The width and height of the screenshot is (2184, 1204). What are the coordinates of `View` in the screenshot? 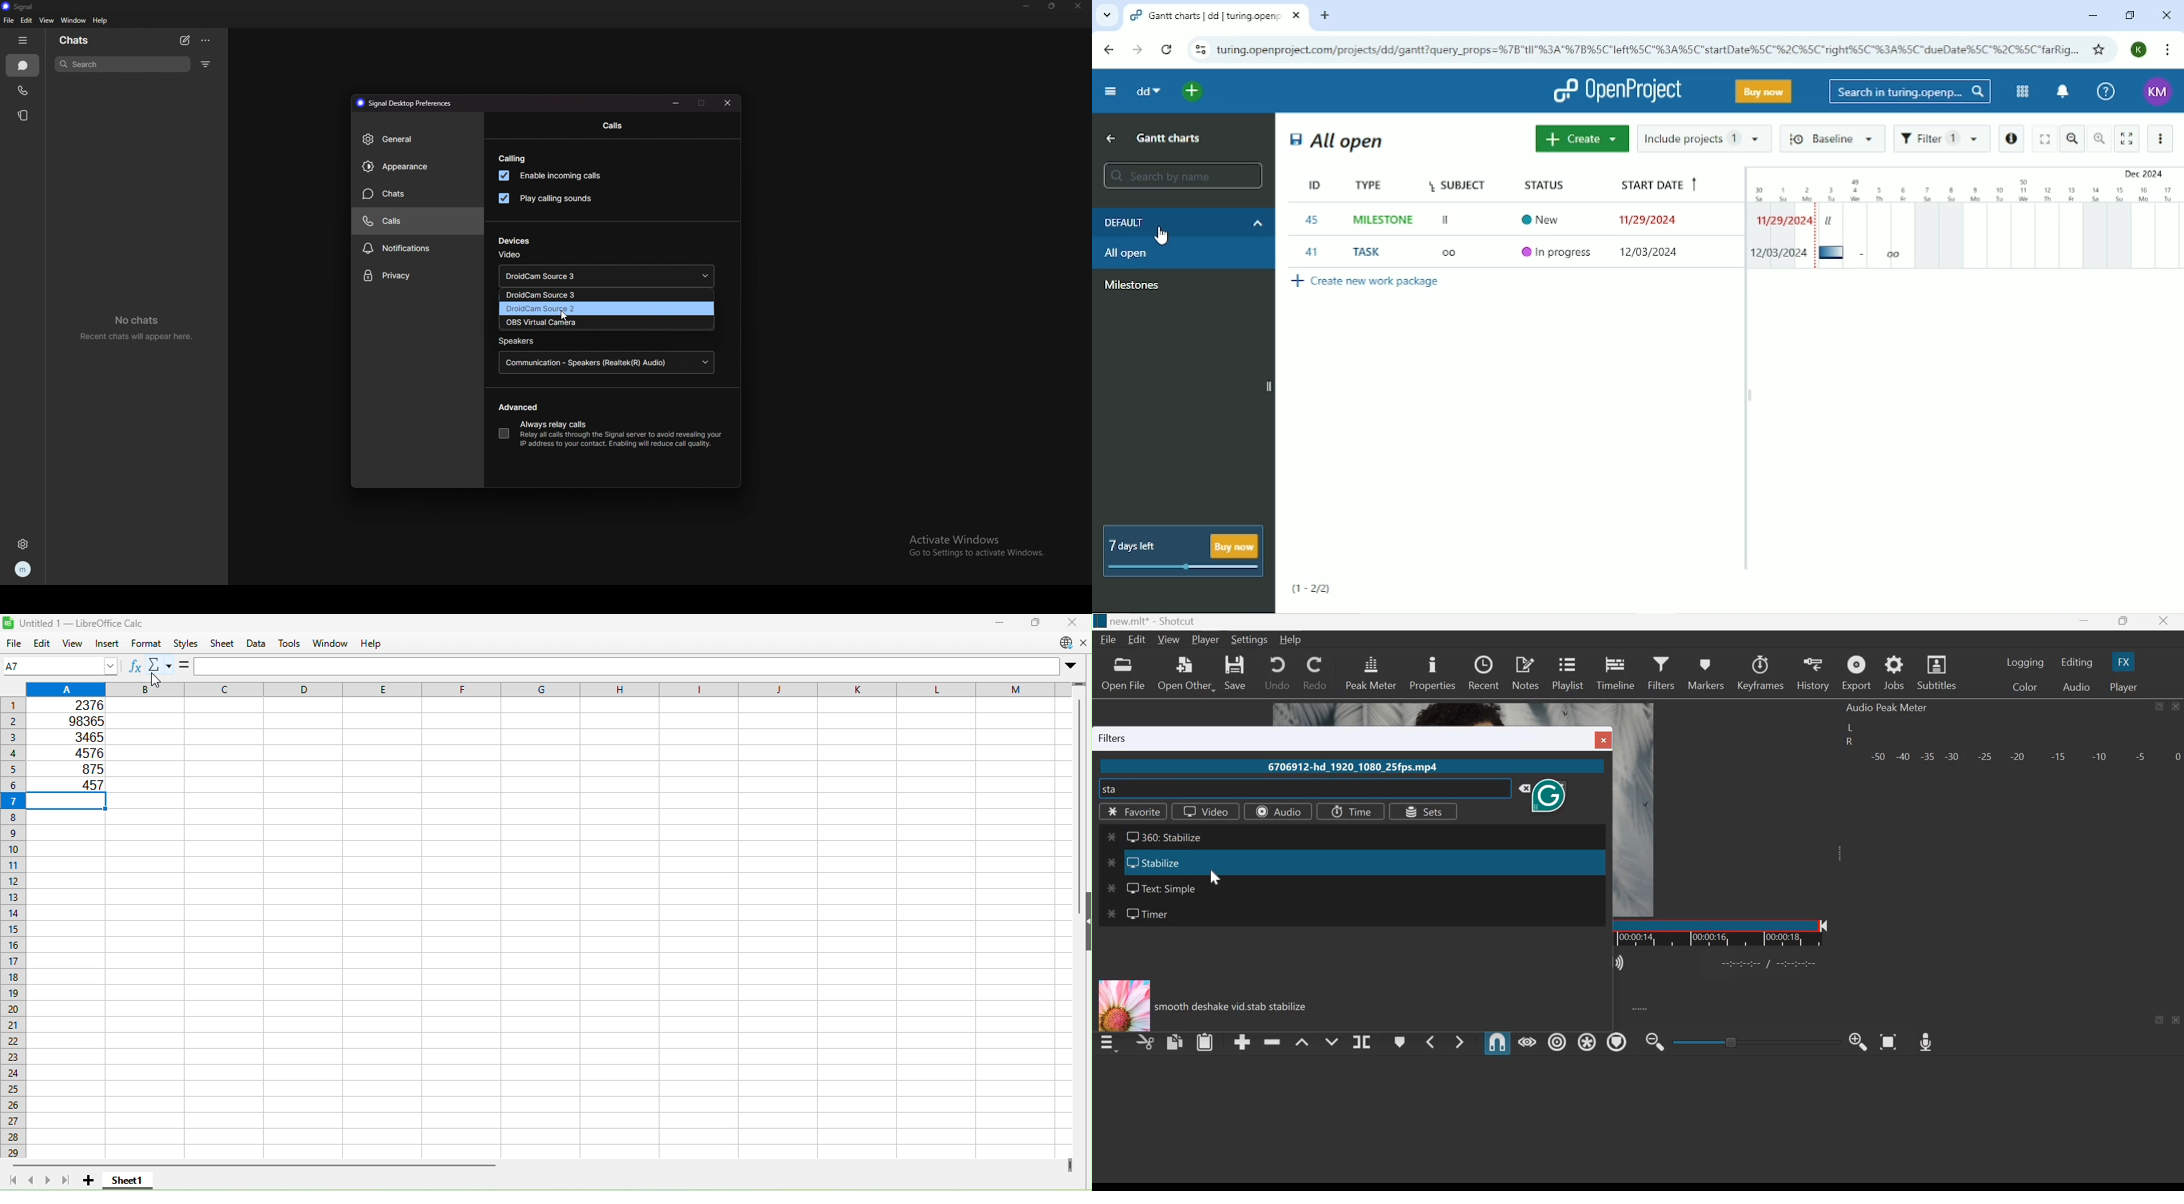 It's located at (1168, 641).